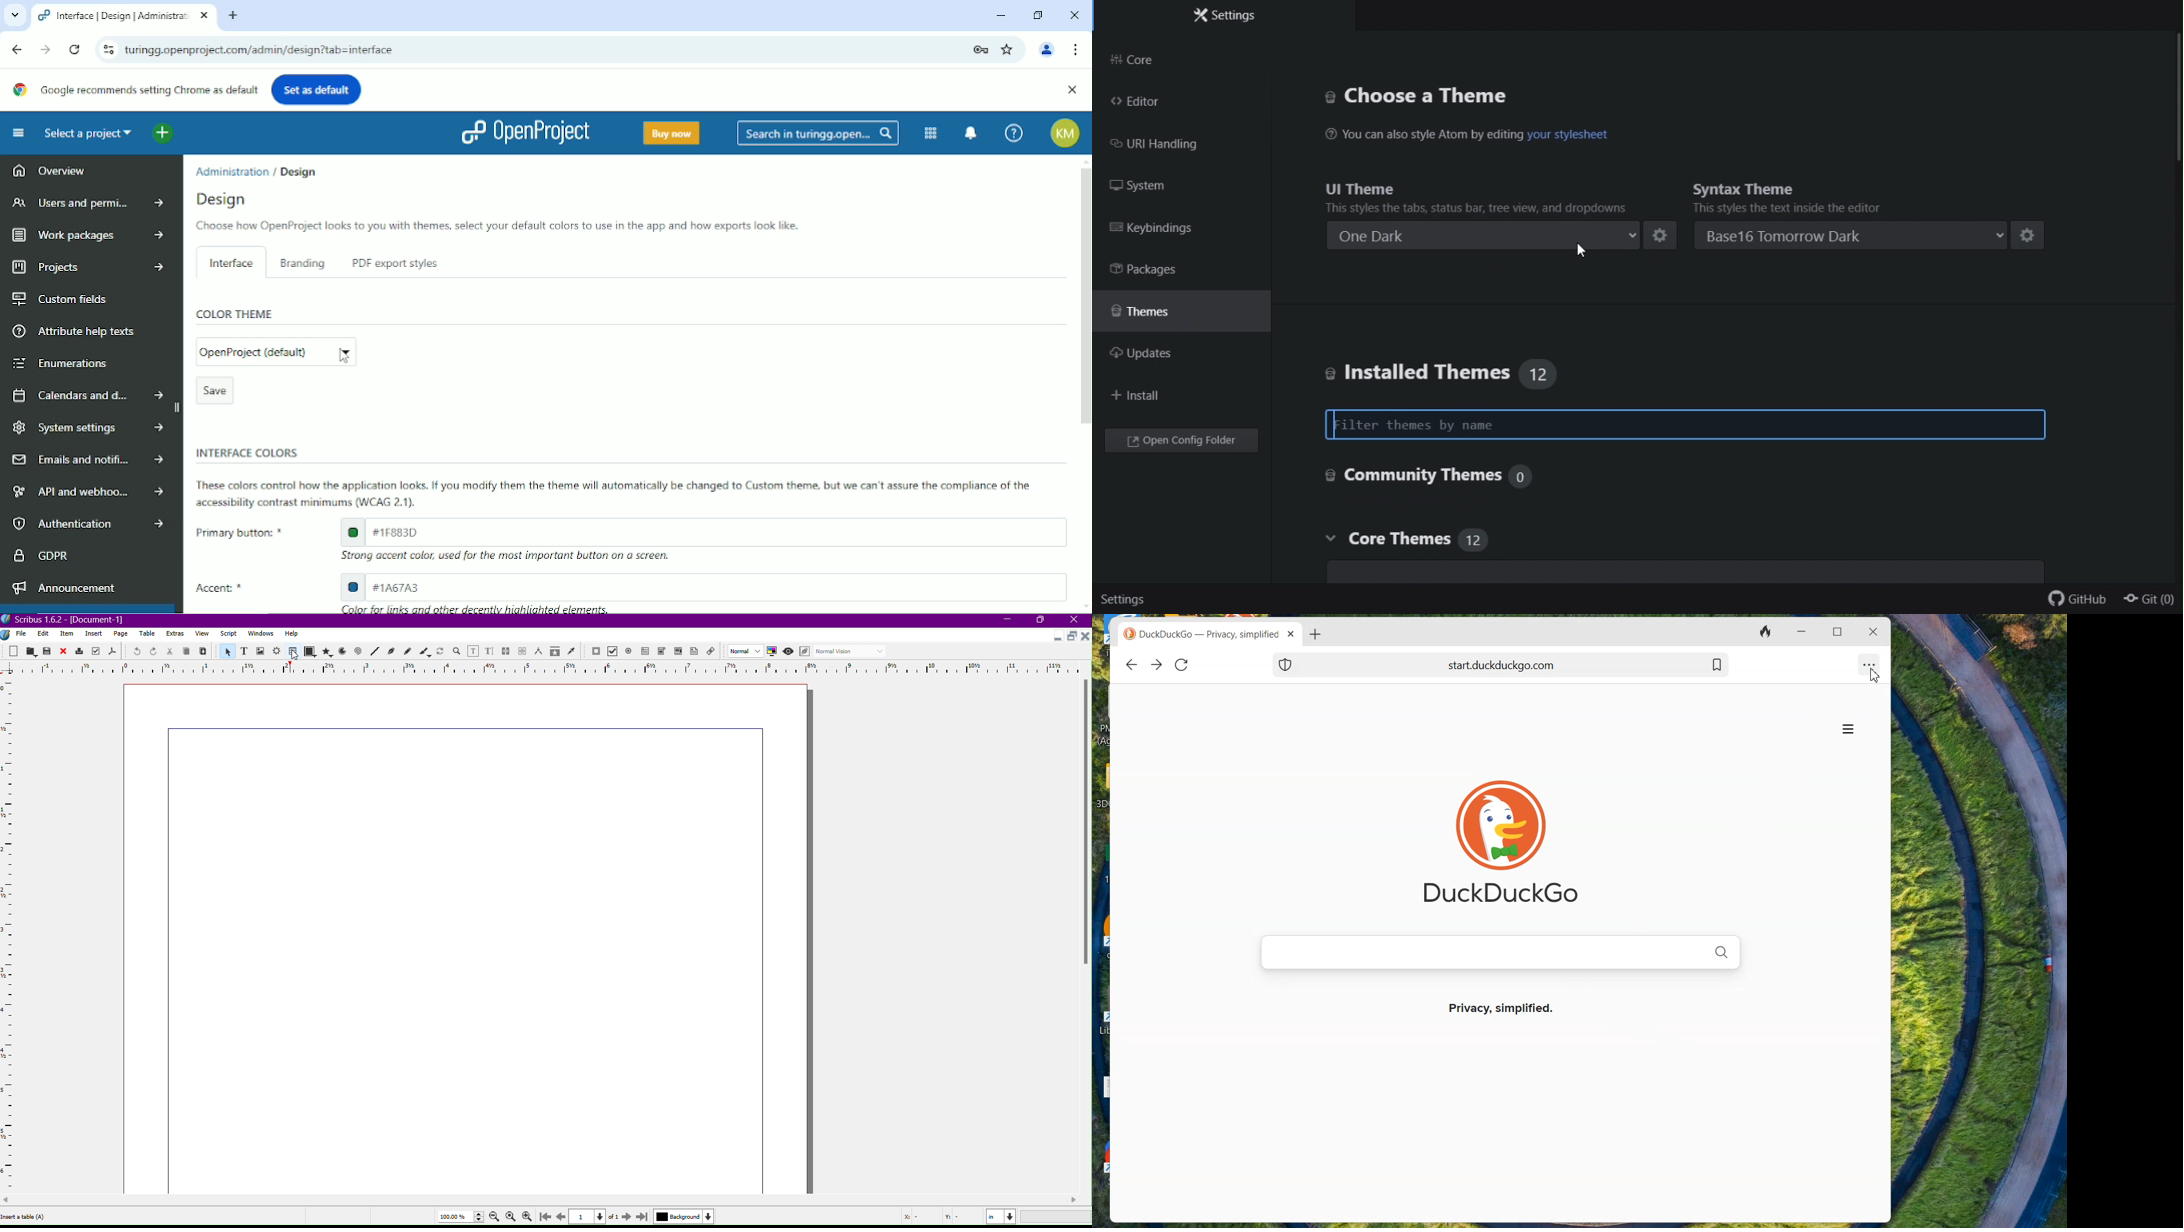  What do you see at coordinates (1416, 374) in the screenshot?
I see `Install themes` at bounding box center [1416, 374].